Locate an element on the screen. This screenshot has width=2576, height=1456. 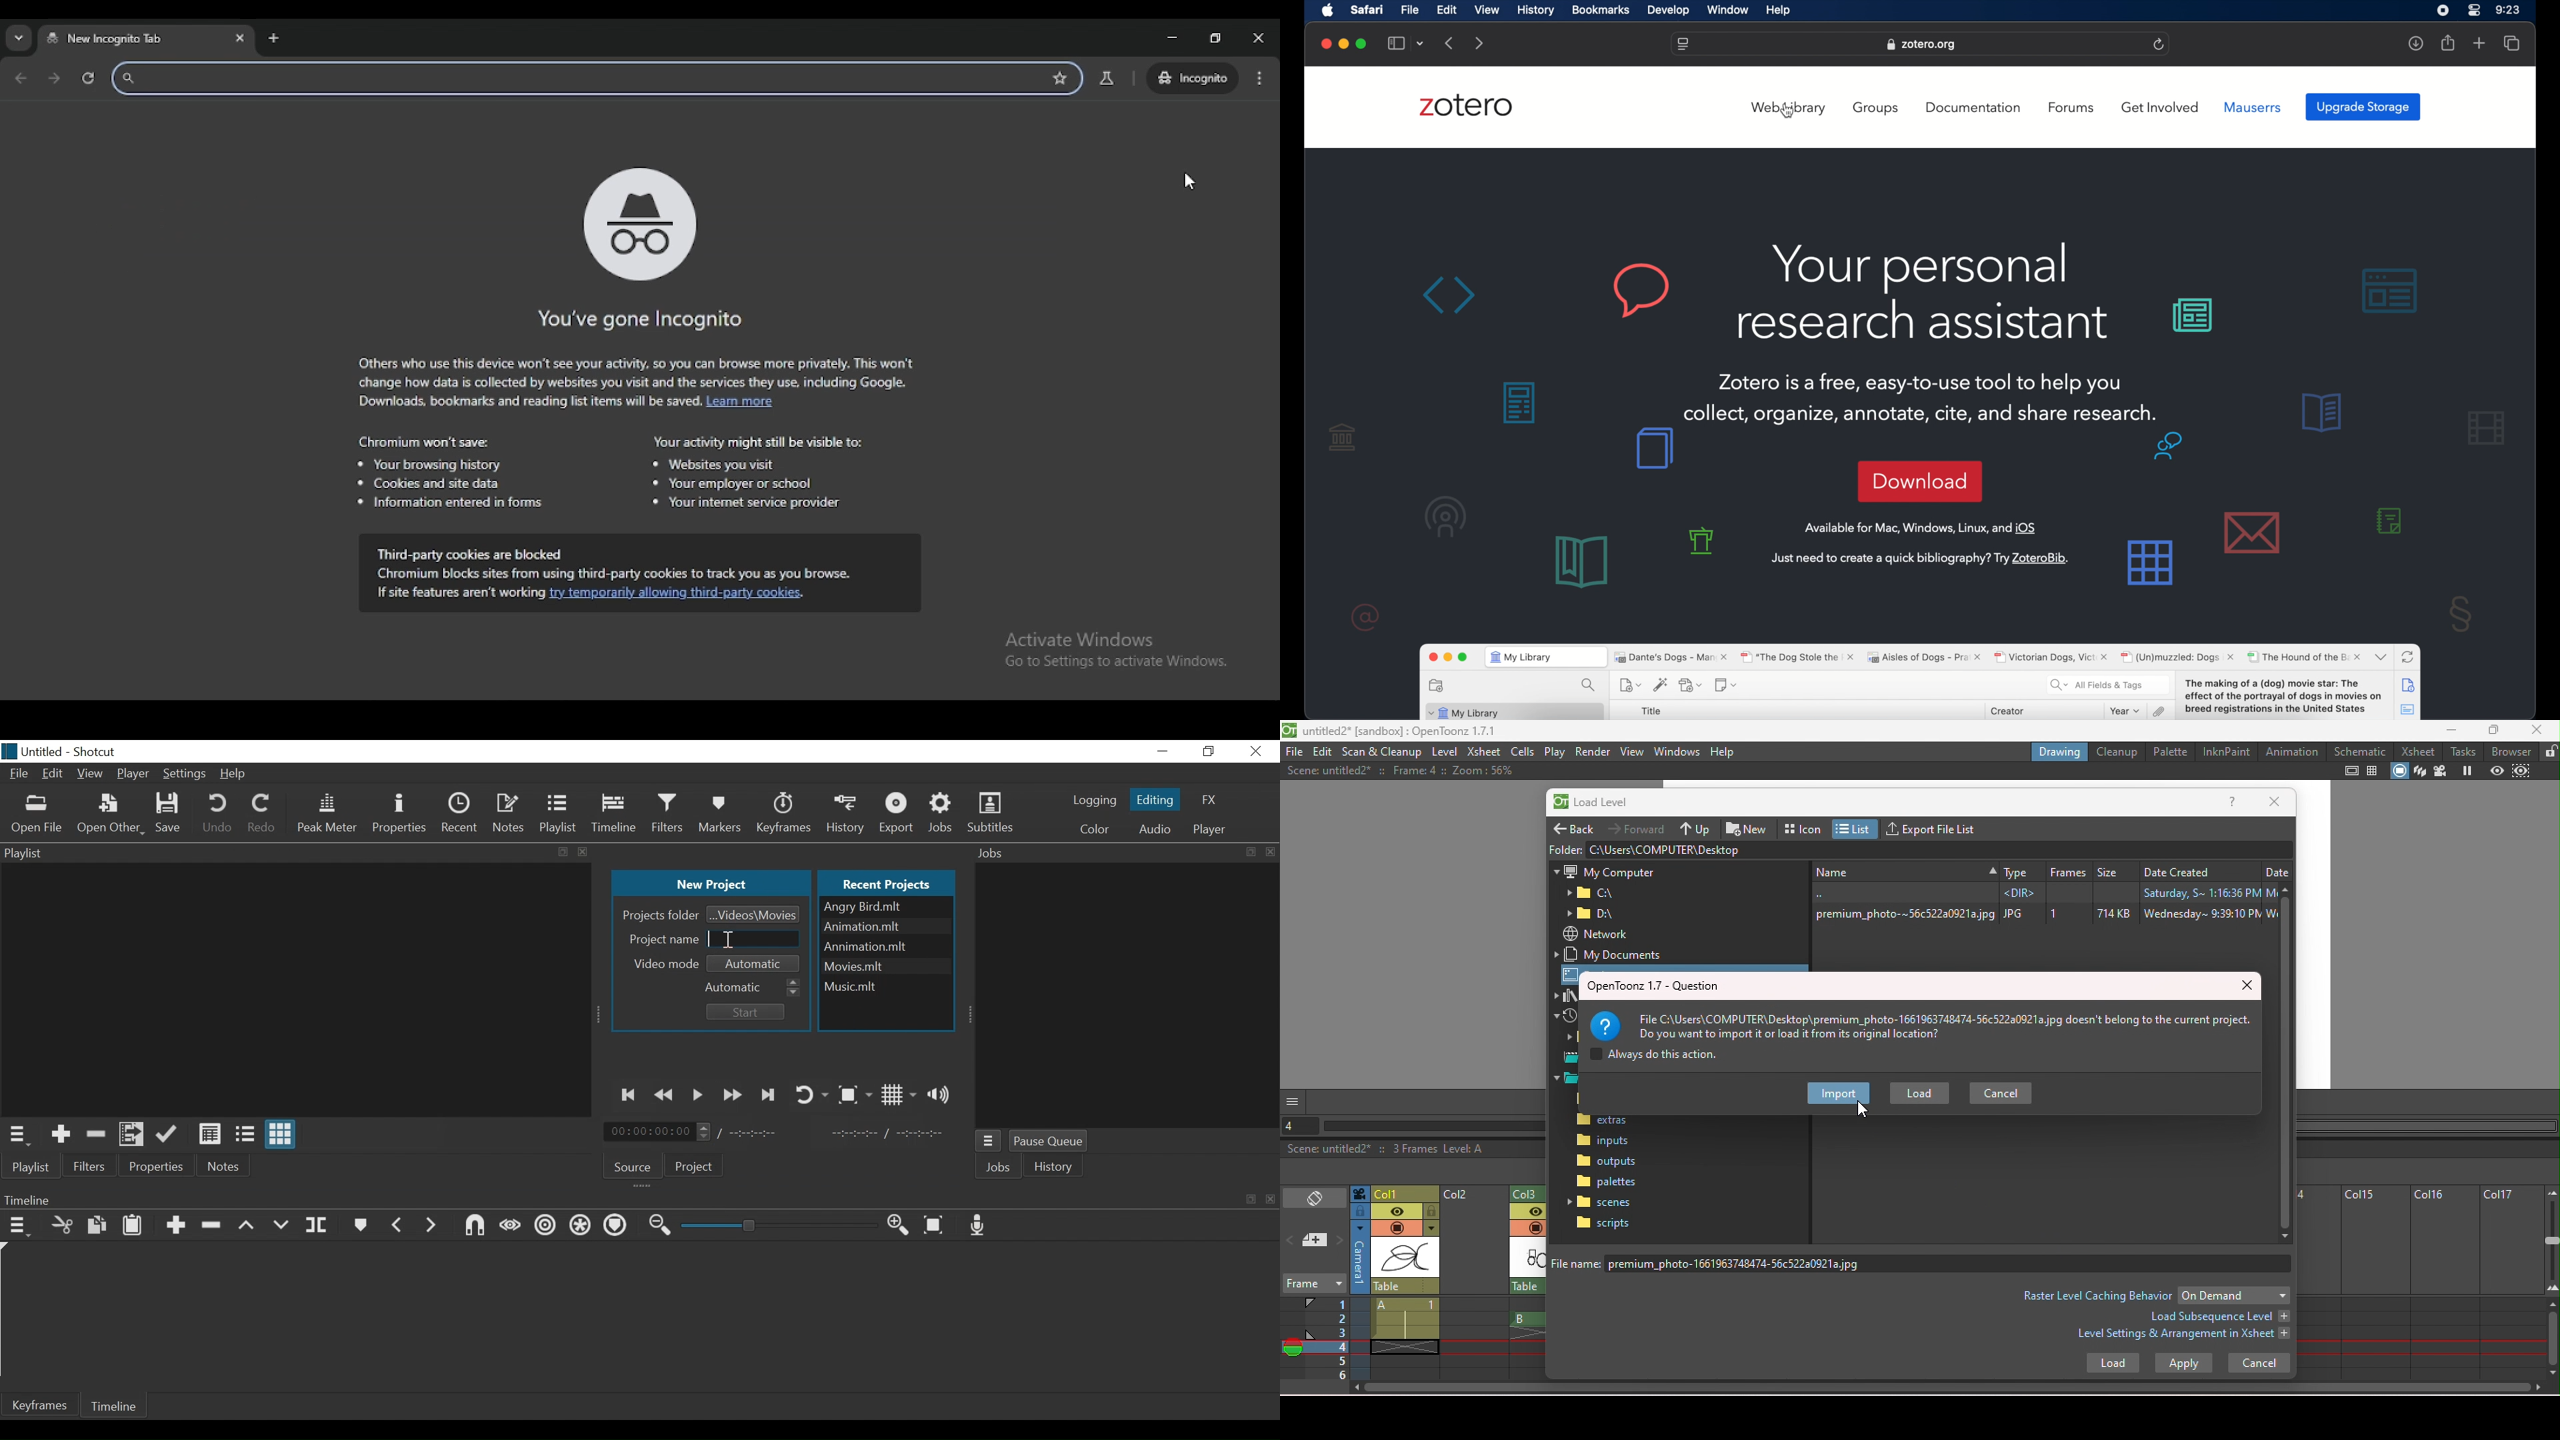
maximize is located at coordinates (1363, 44).